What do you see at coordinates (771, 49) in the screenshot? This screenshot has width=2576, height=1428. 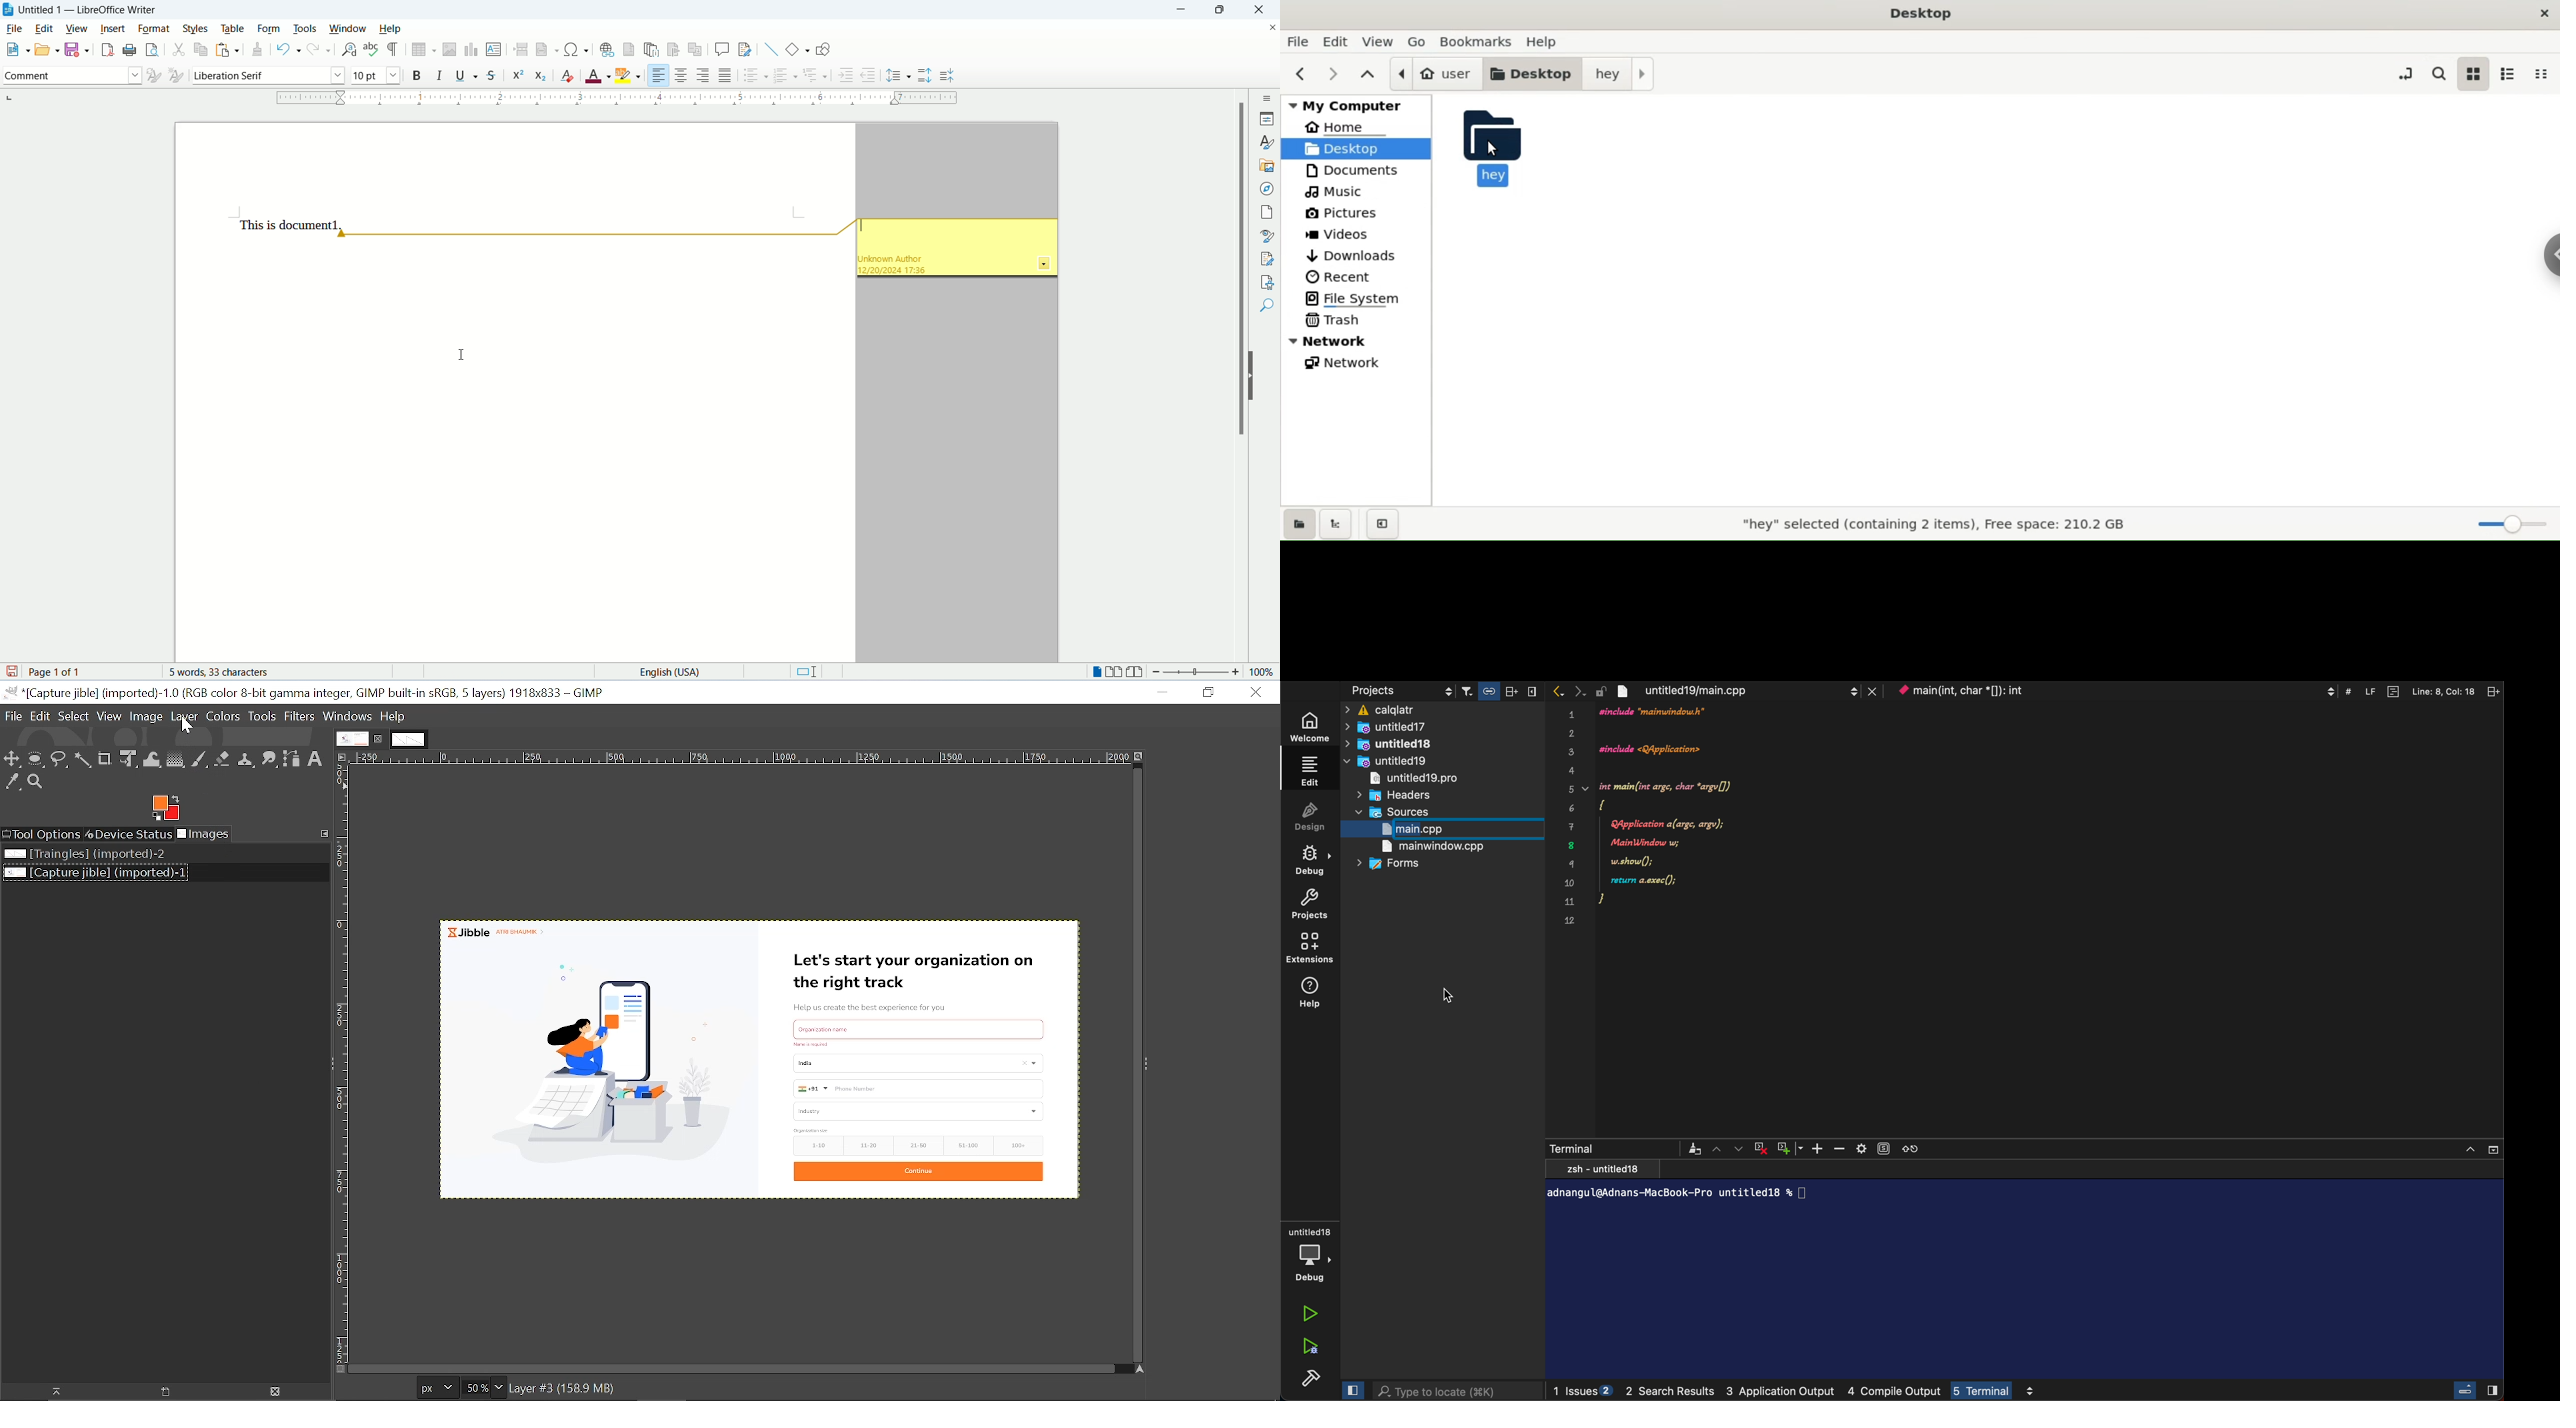 I see `insert line` at bounding box center [771, 49].